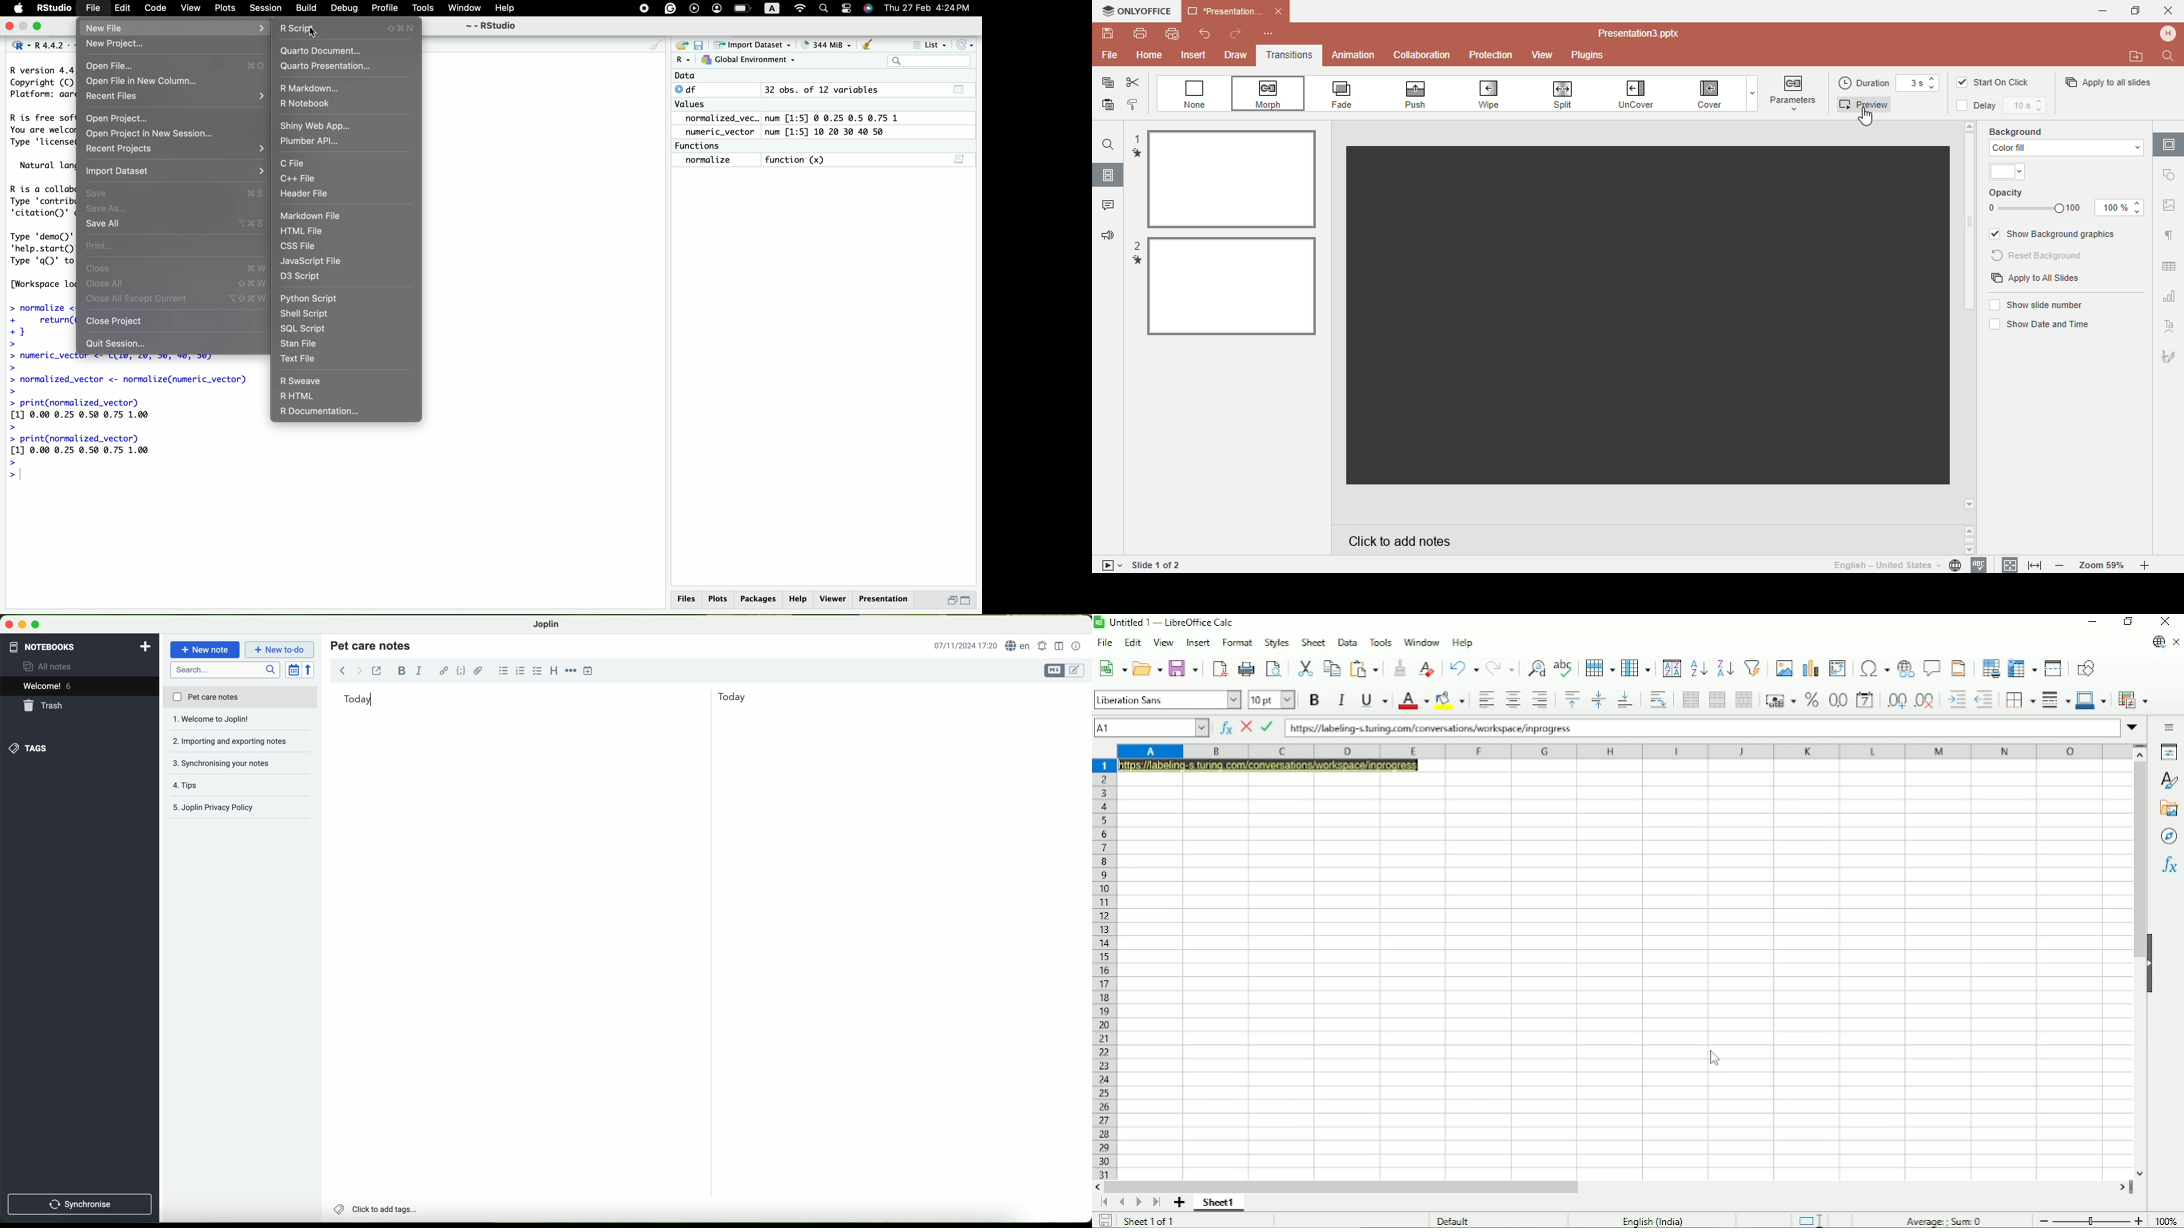  What do you see at coordinates (1341, 699) in the screenshot?
I see `Italic` at bounding box center [1341, 699].